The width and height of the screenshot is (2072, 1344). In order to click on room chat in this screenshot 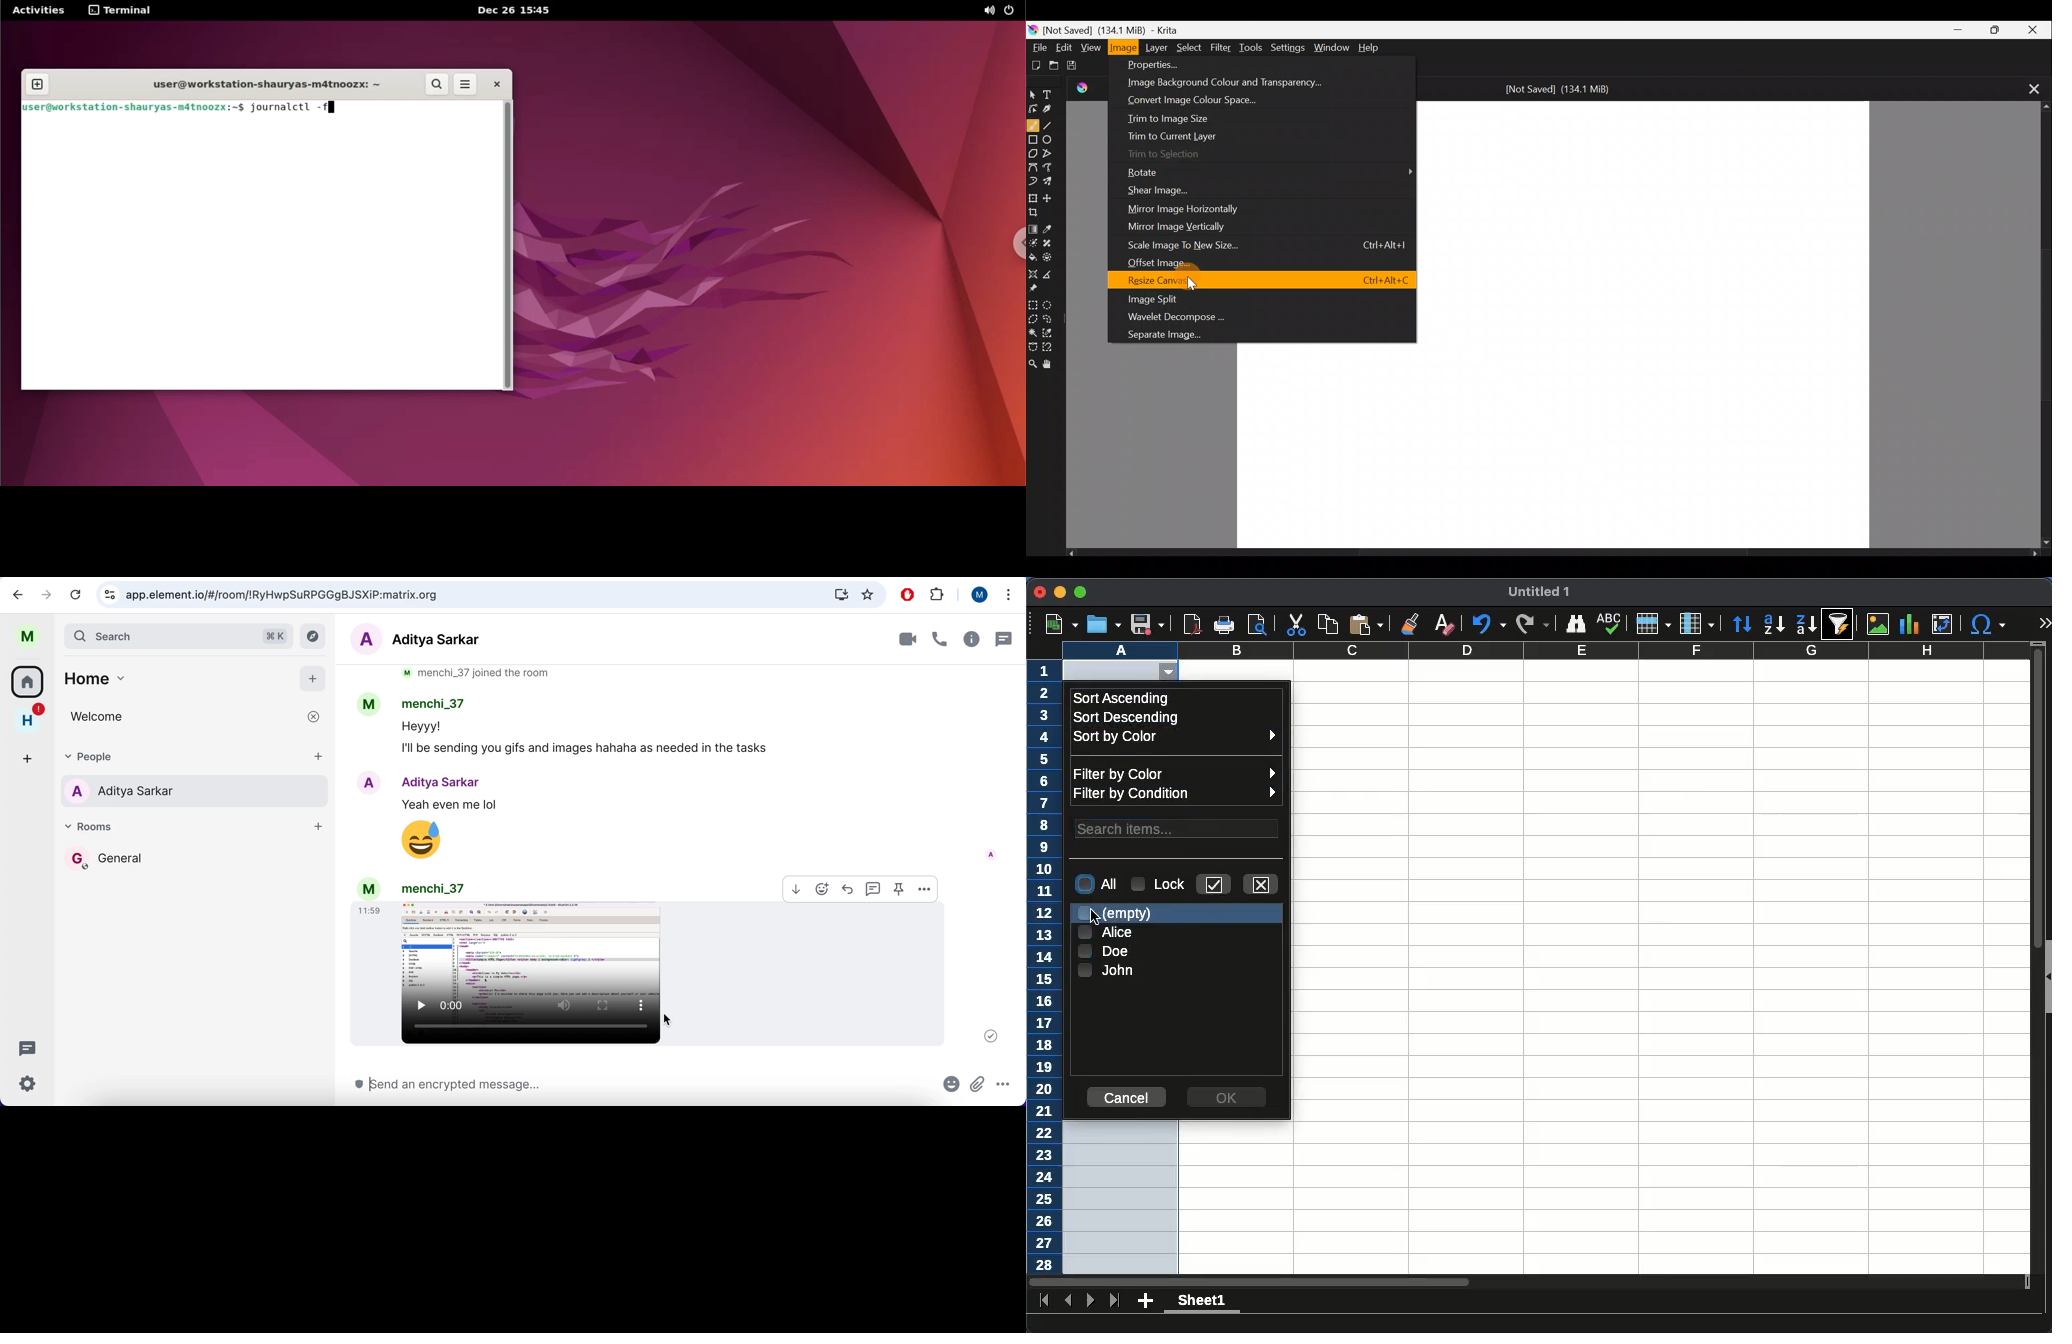, I will do `click(683, 765)`.